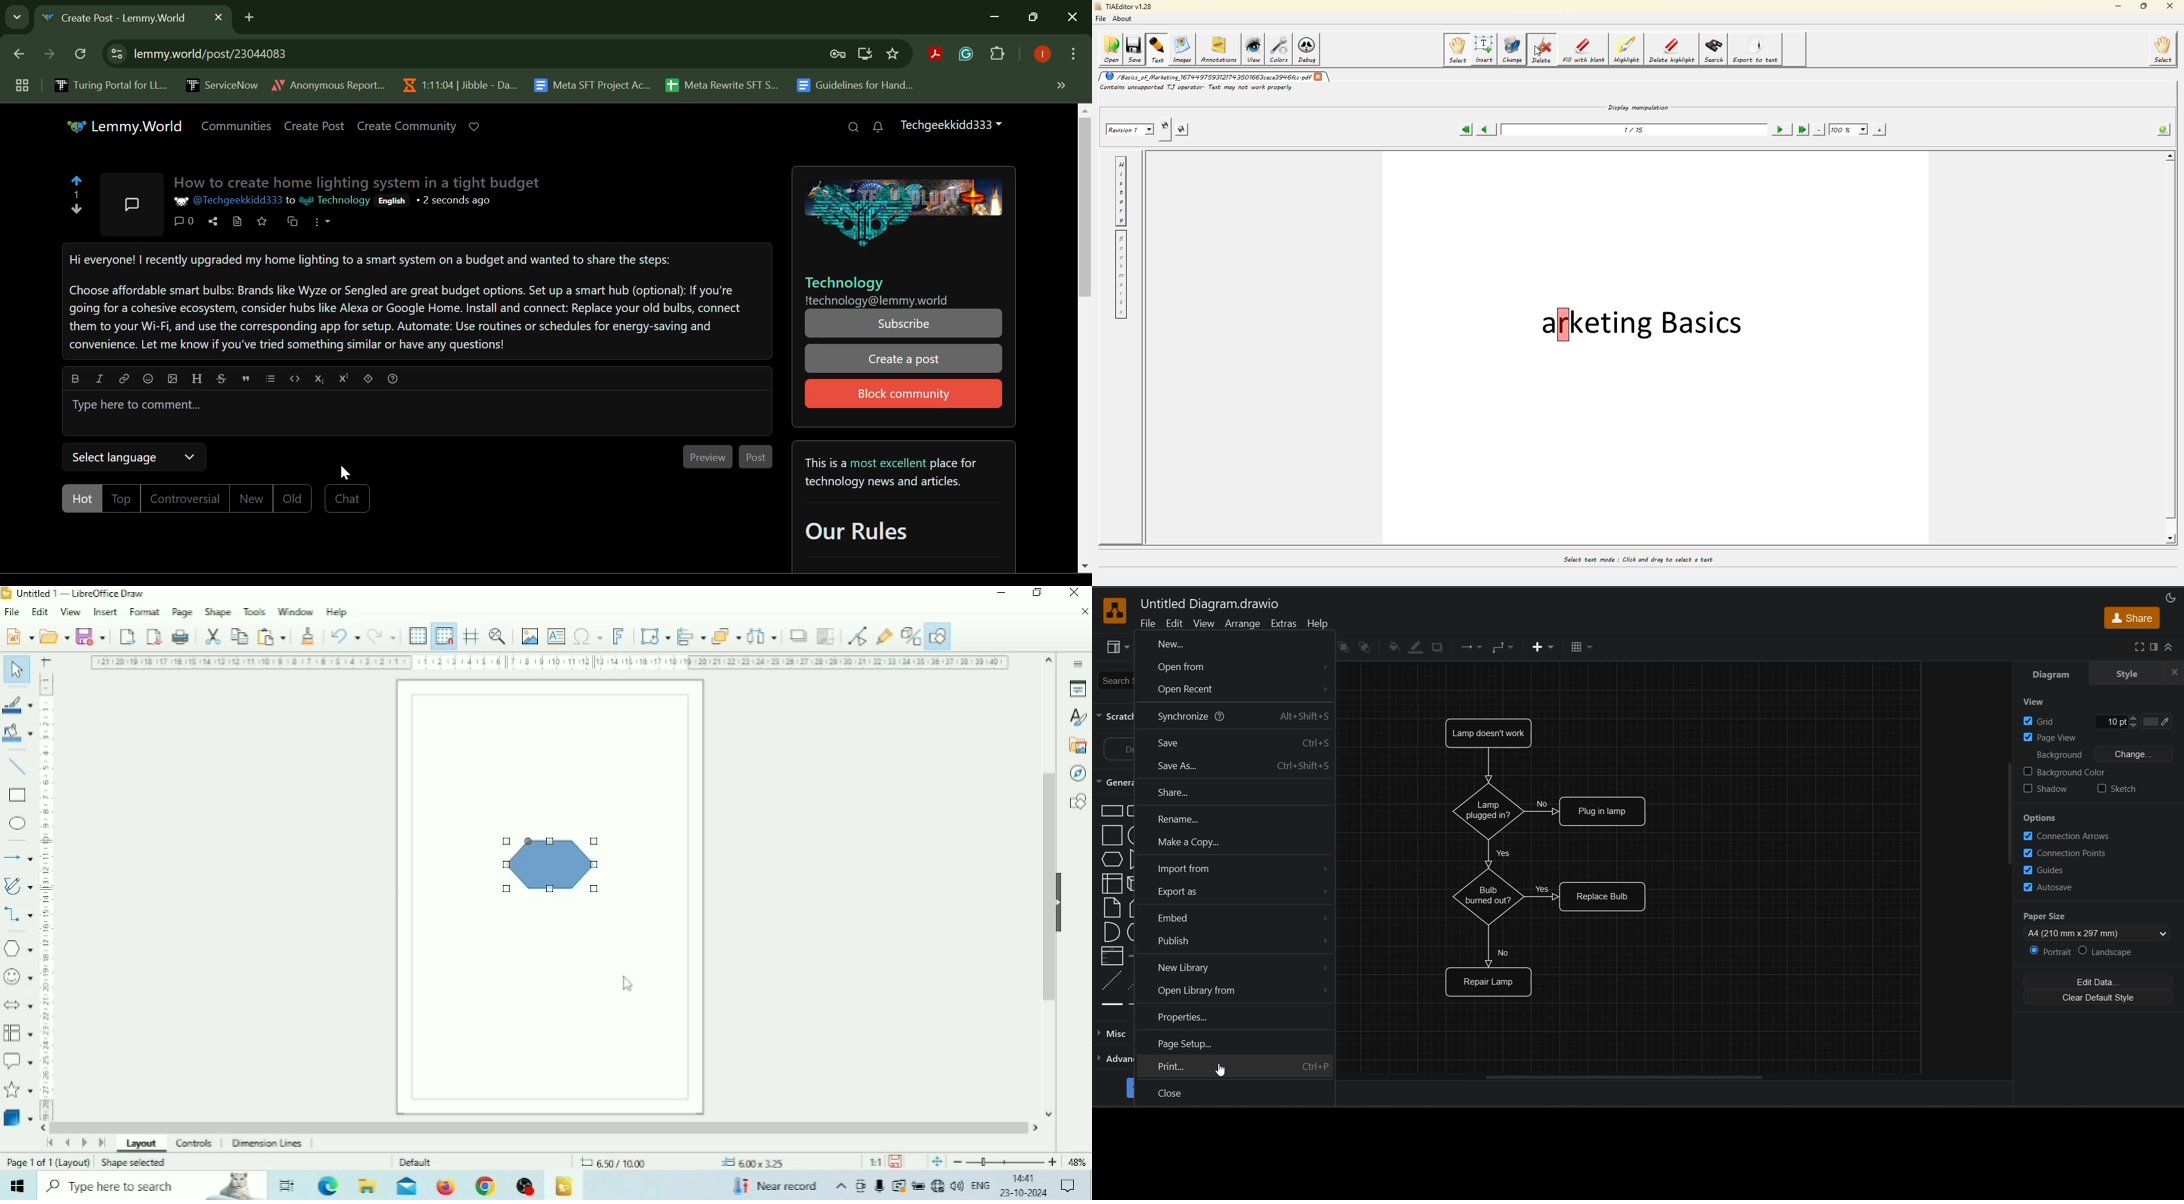 The width and height of the screenshot is (2184, 1204). What do you see at coordinates (196, 1144) in the screenshot?
I see `Controls` at bounding box center [196, 1144].